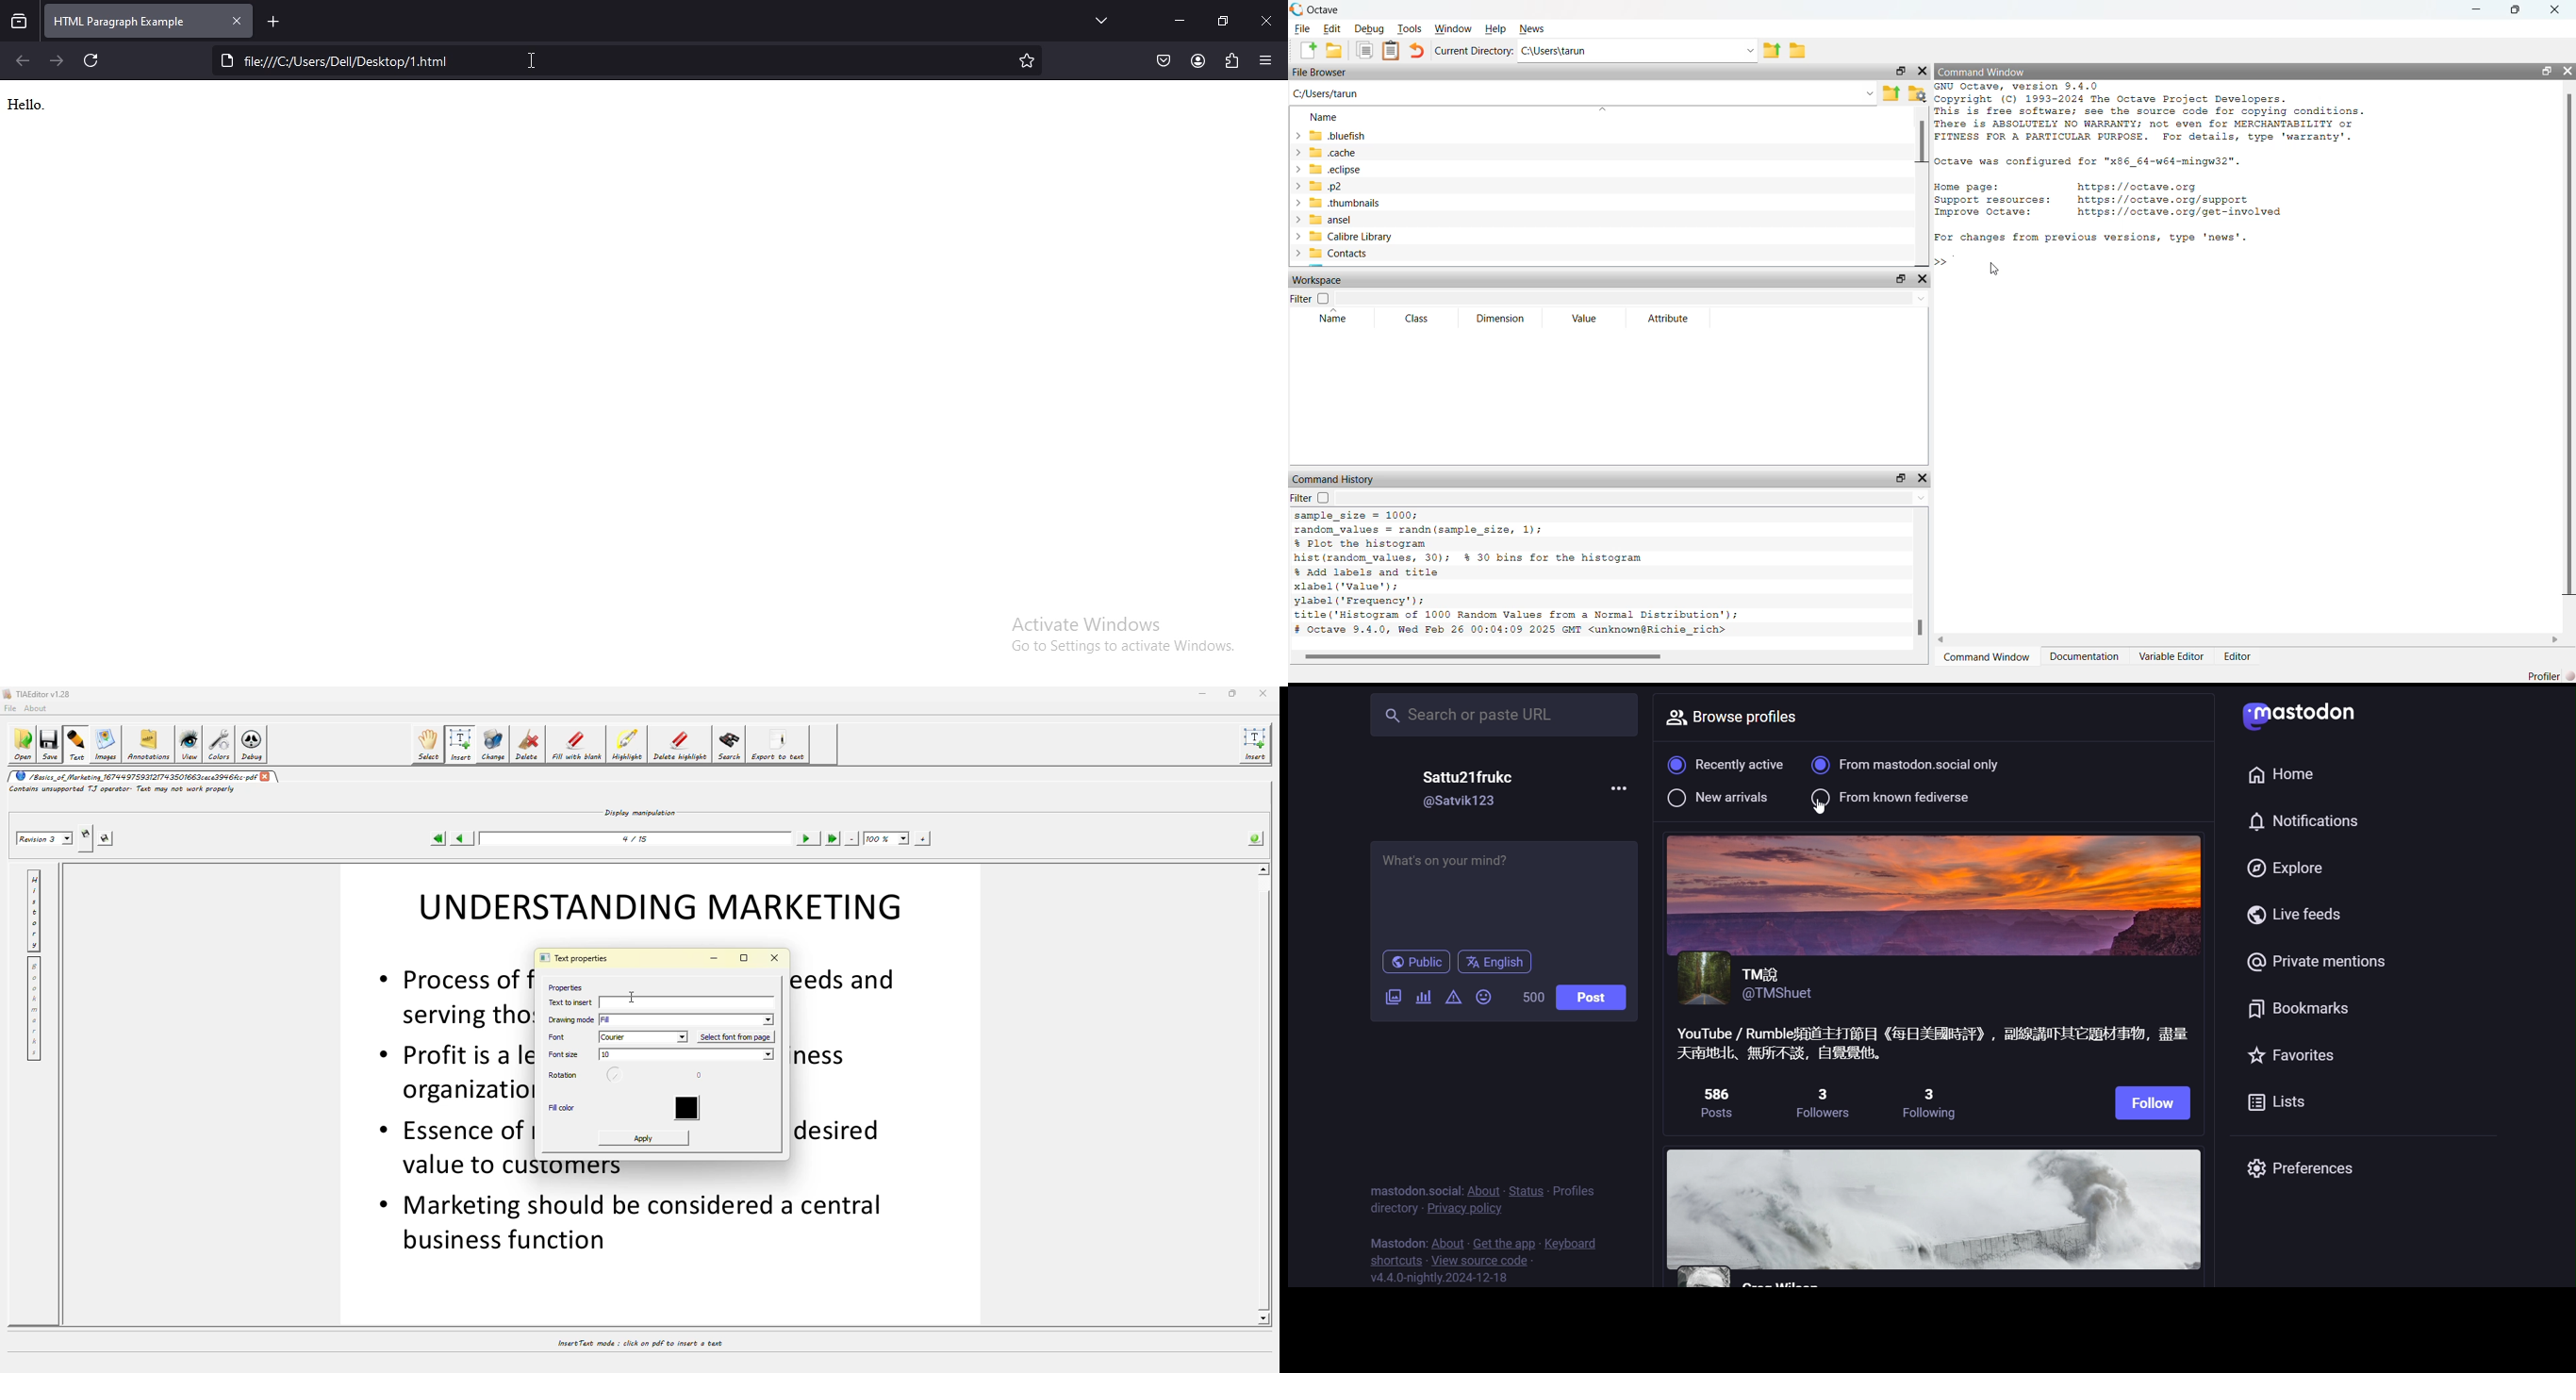  I want to click on Octave, so click(1325, 9).